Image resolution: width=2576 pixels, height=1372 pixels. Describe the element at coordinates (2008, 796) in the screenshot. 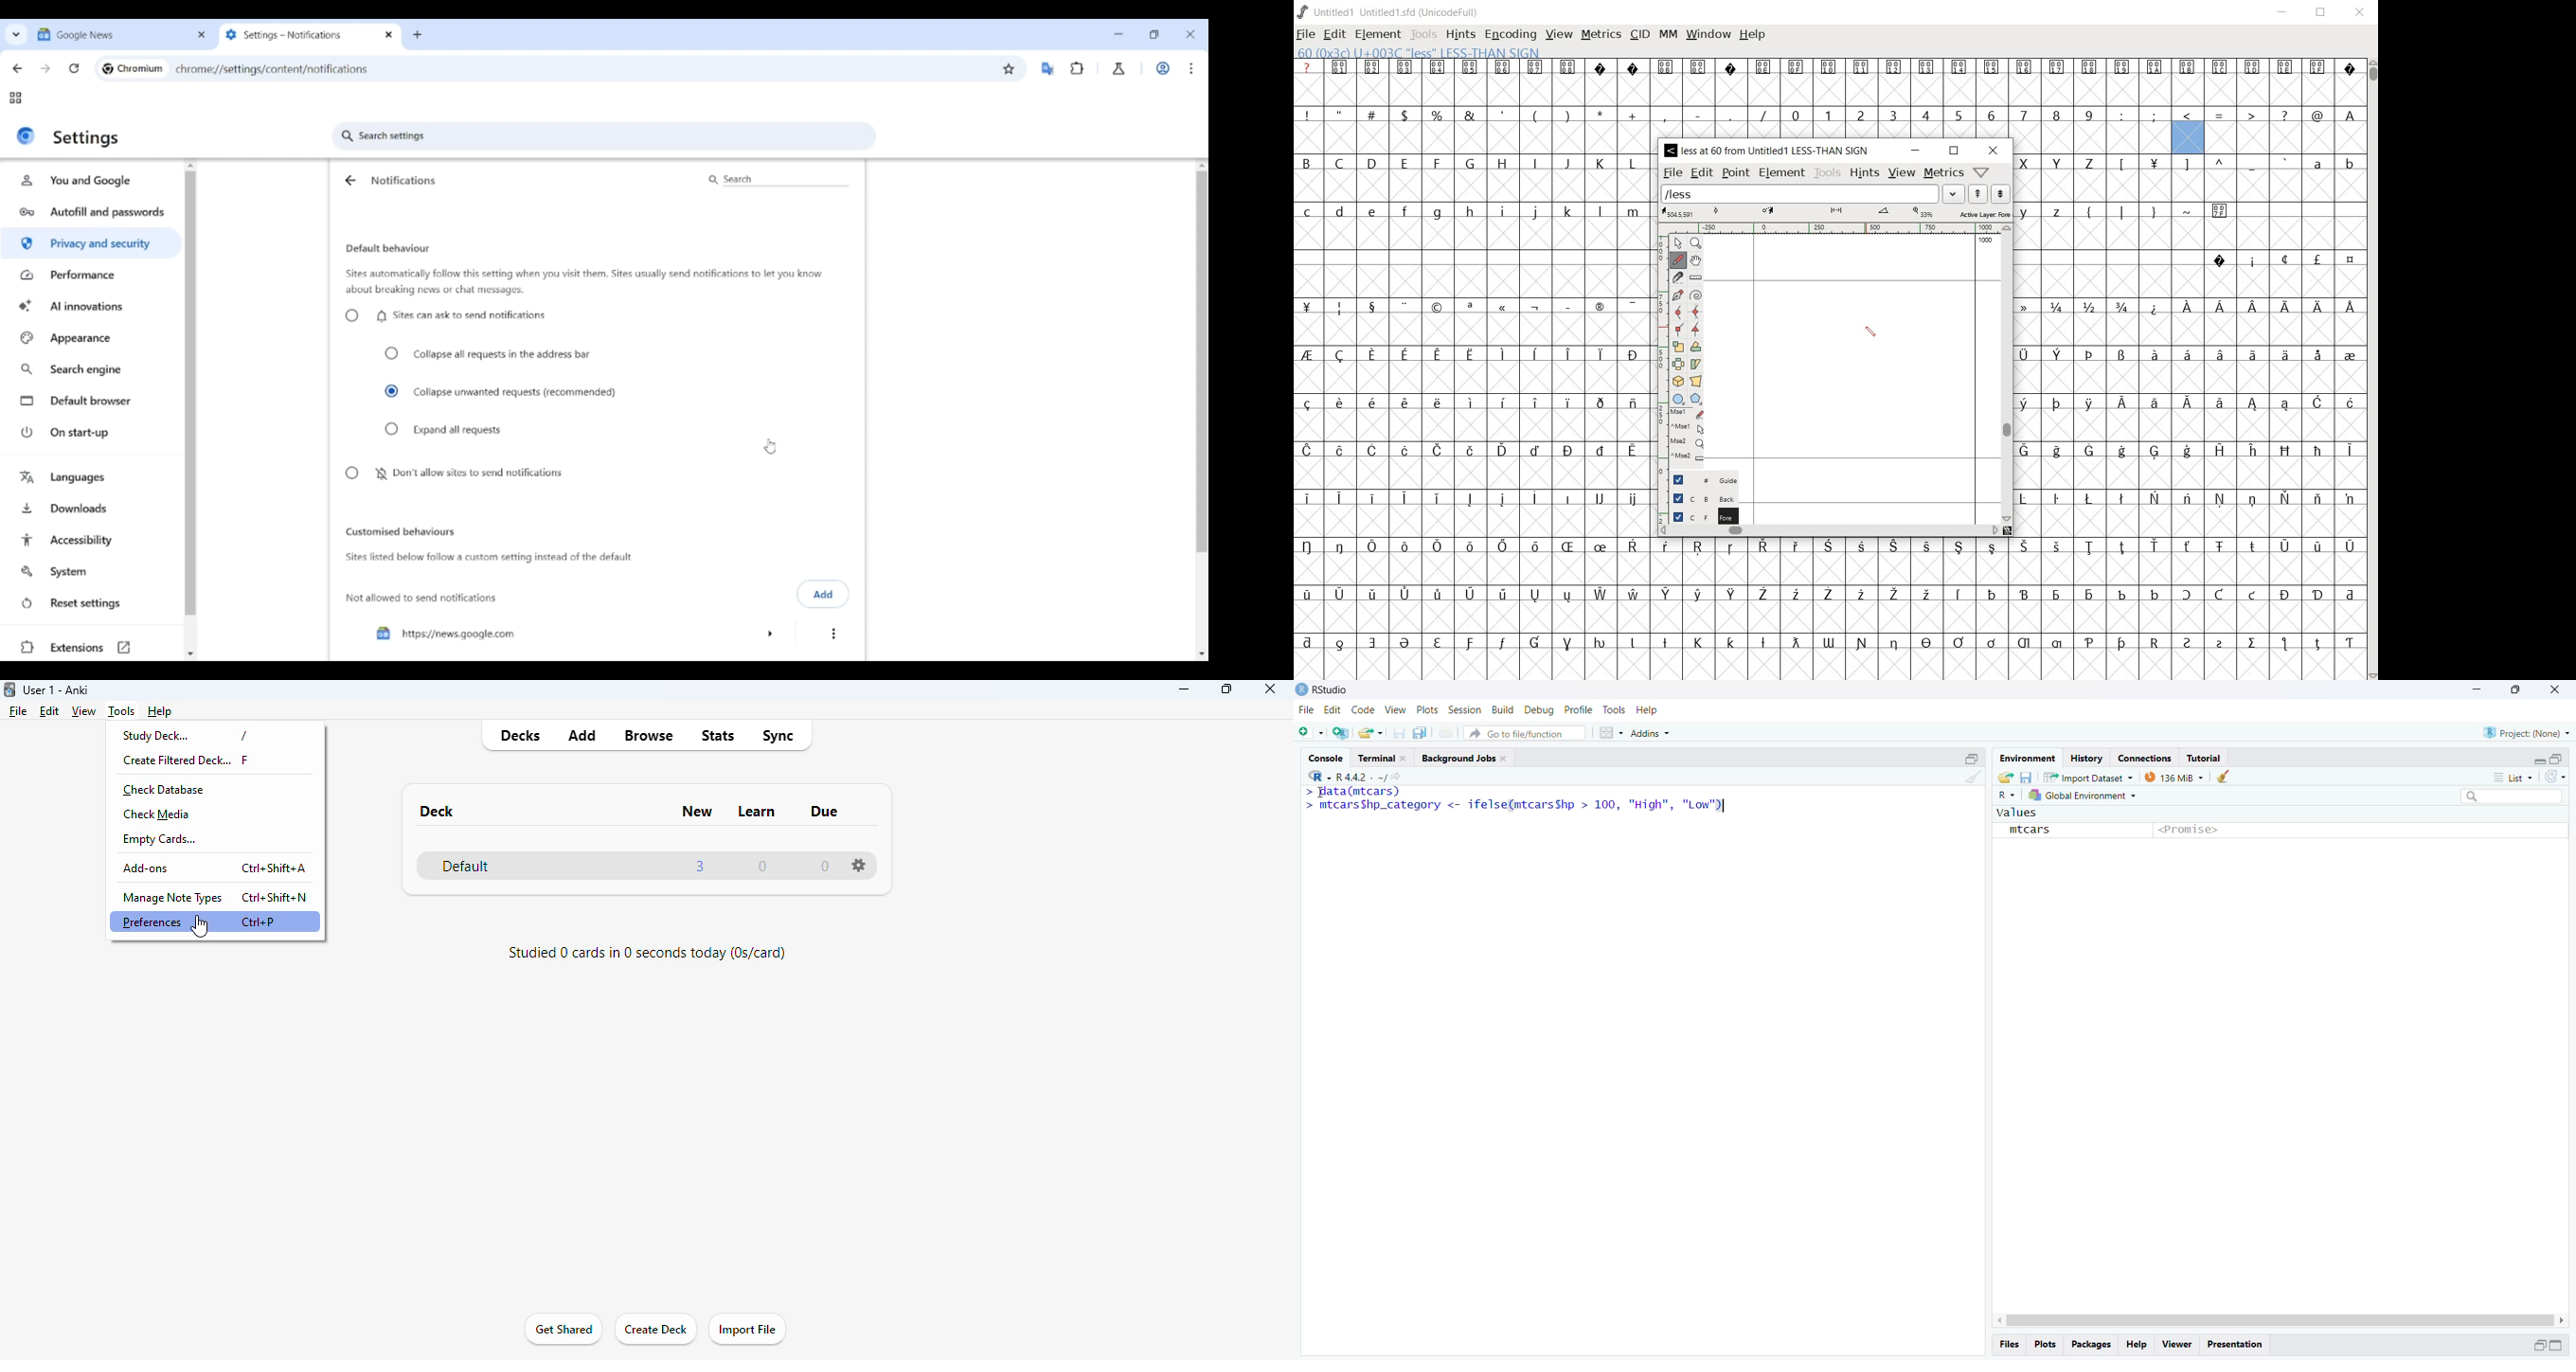

I see `R` at that location.